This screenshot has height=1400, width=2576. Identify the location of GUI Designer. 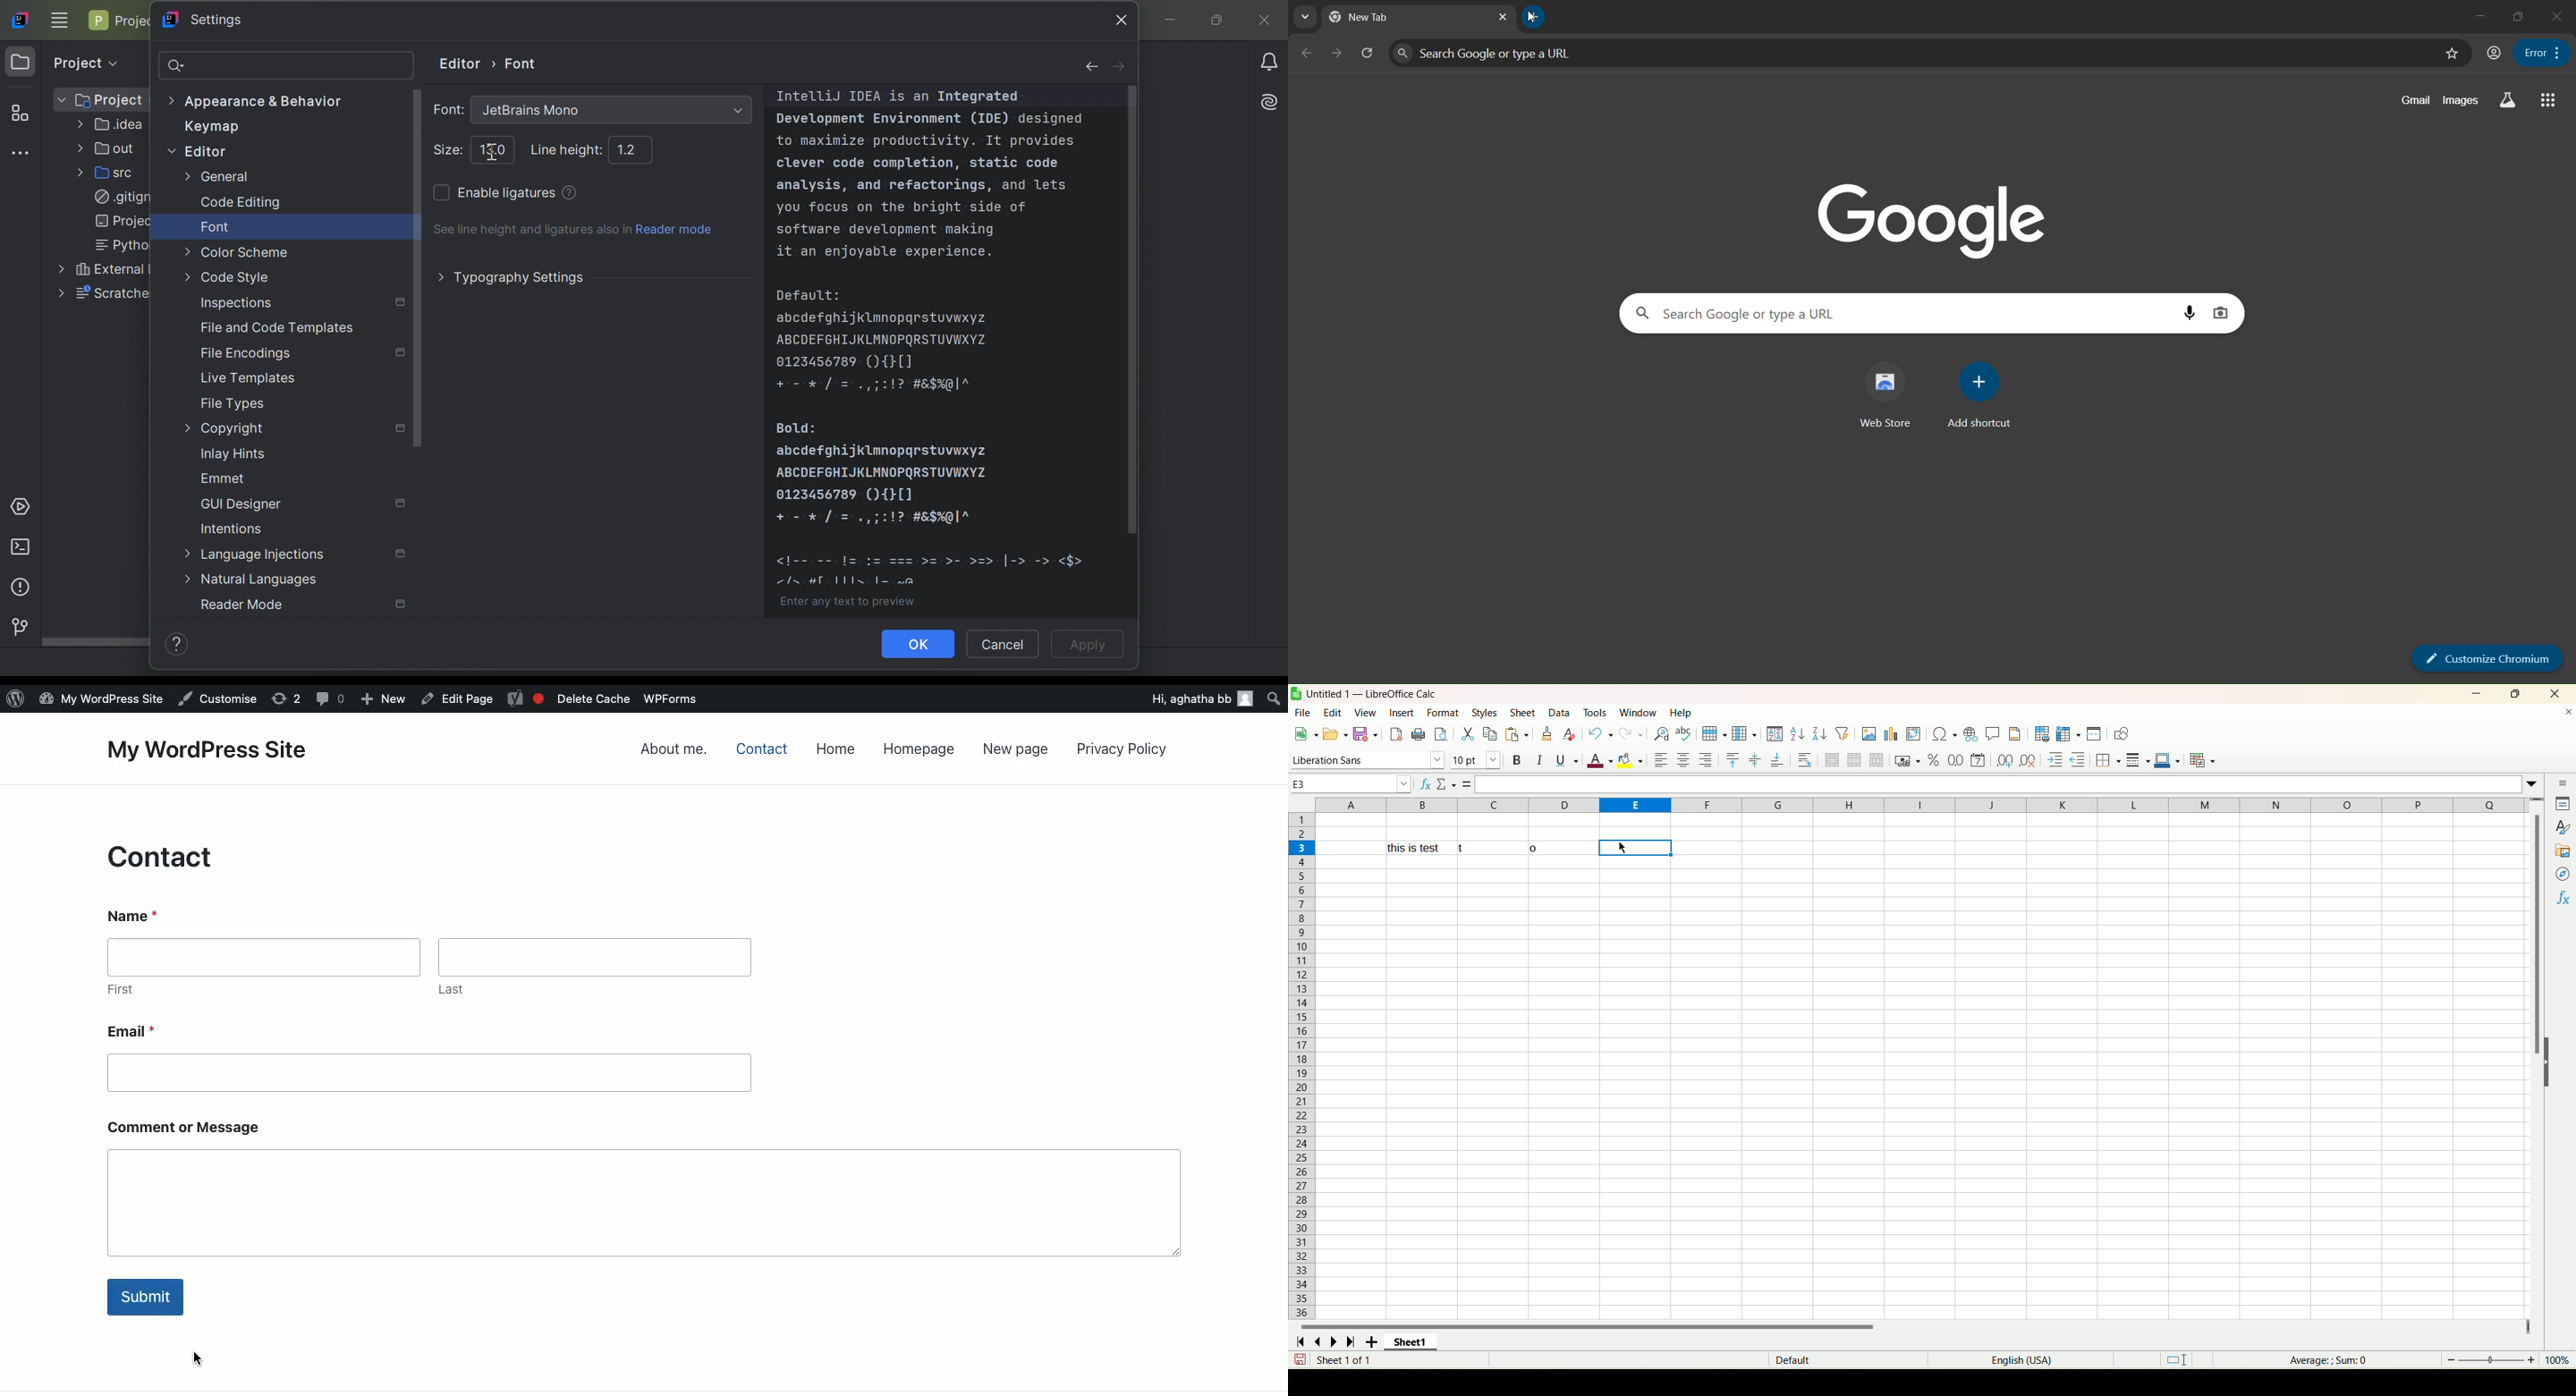
(242, 504).